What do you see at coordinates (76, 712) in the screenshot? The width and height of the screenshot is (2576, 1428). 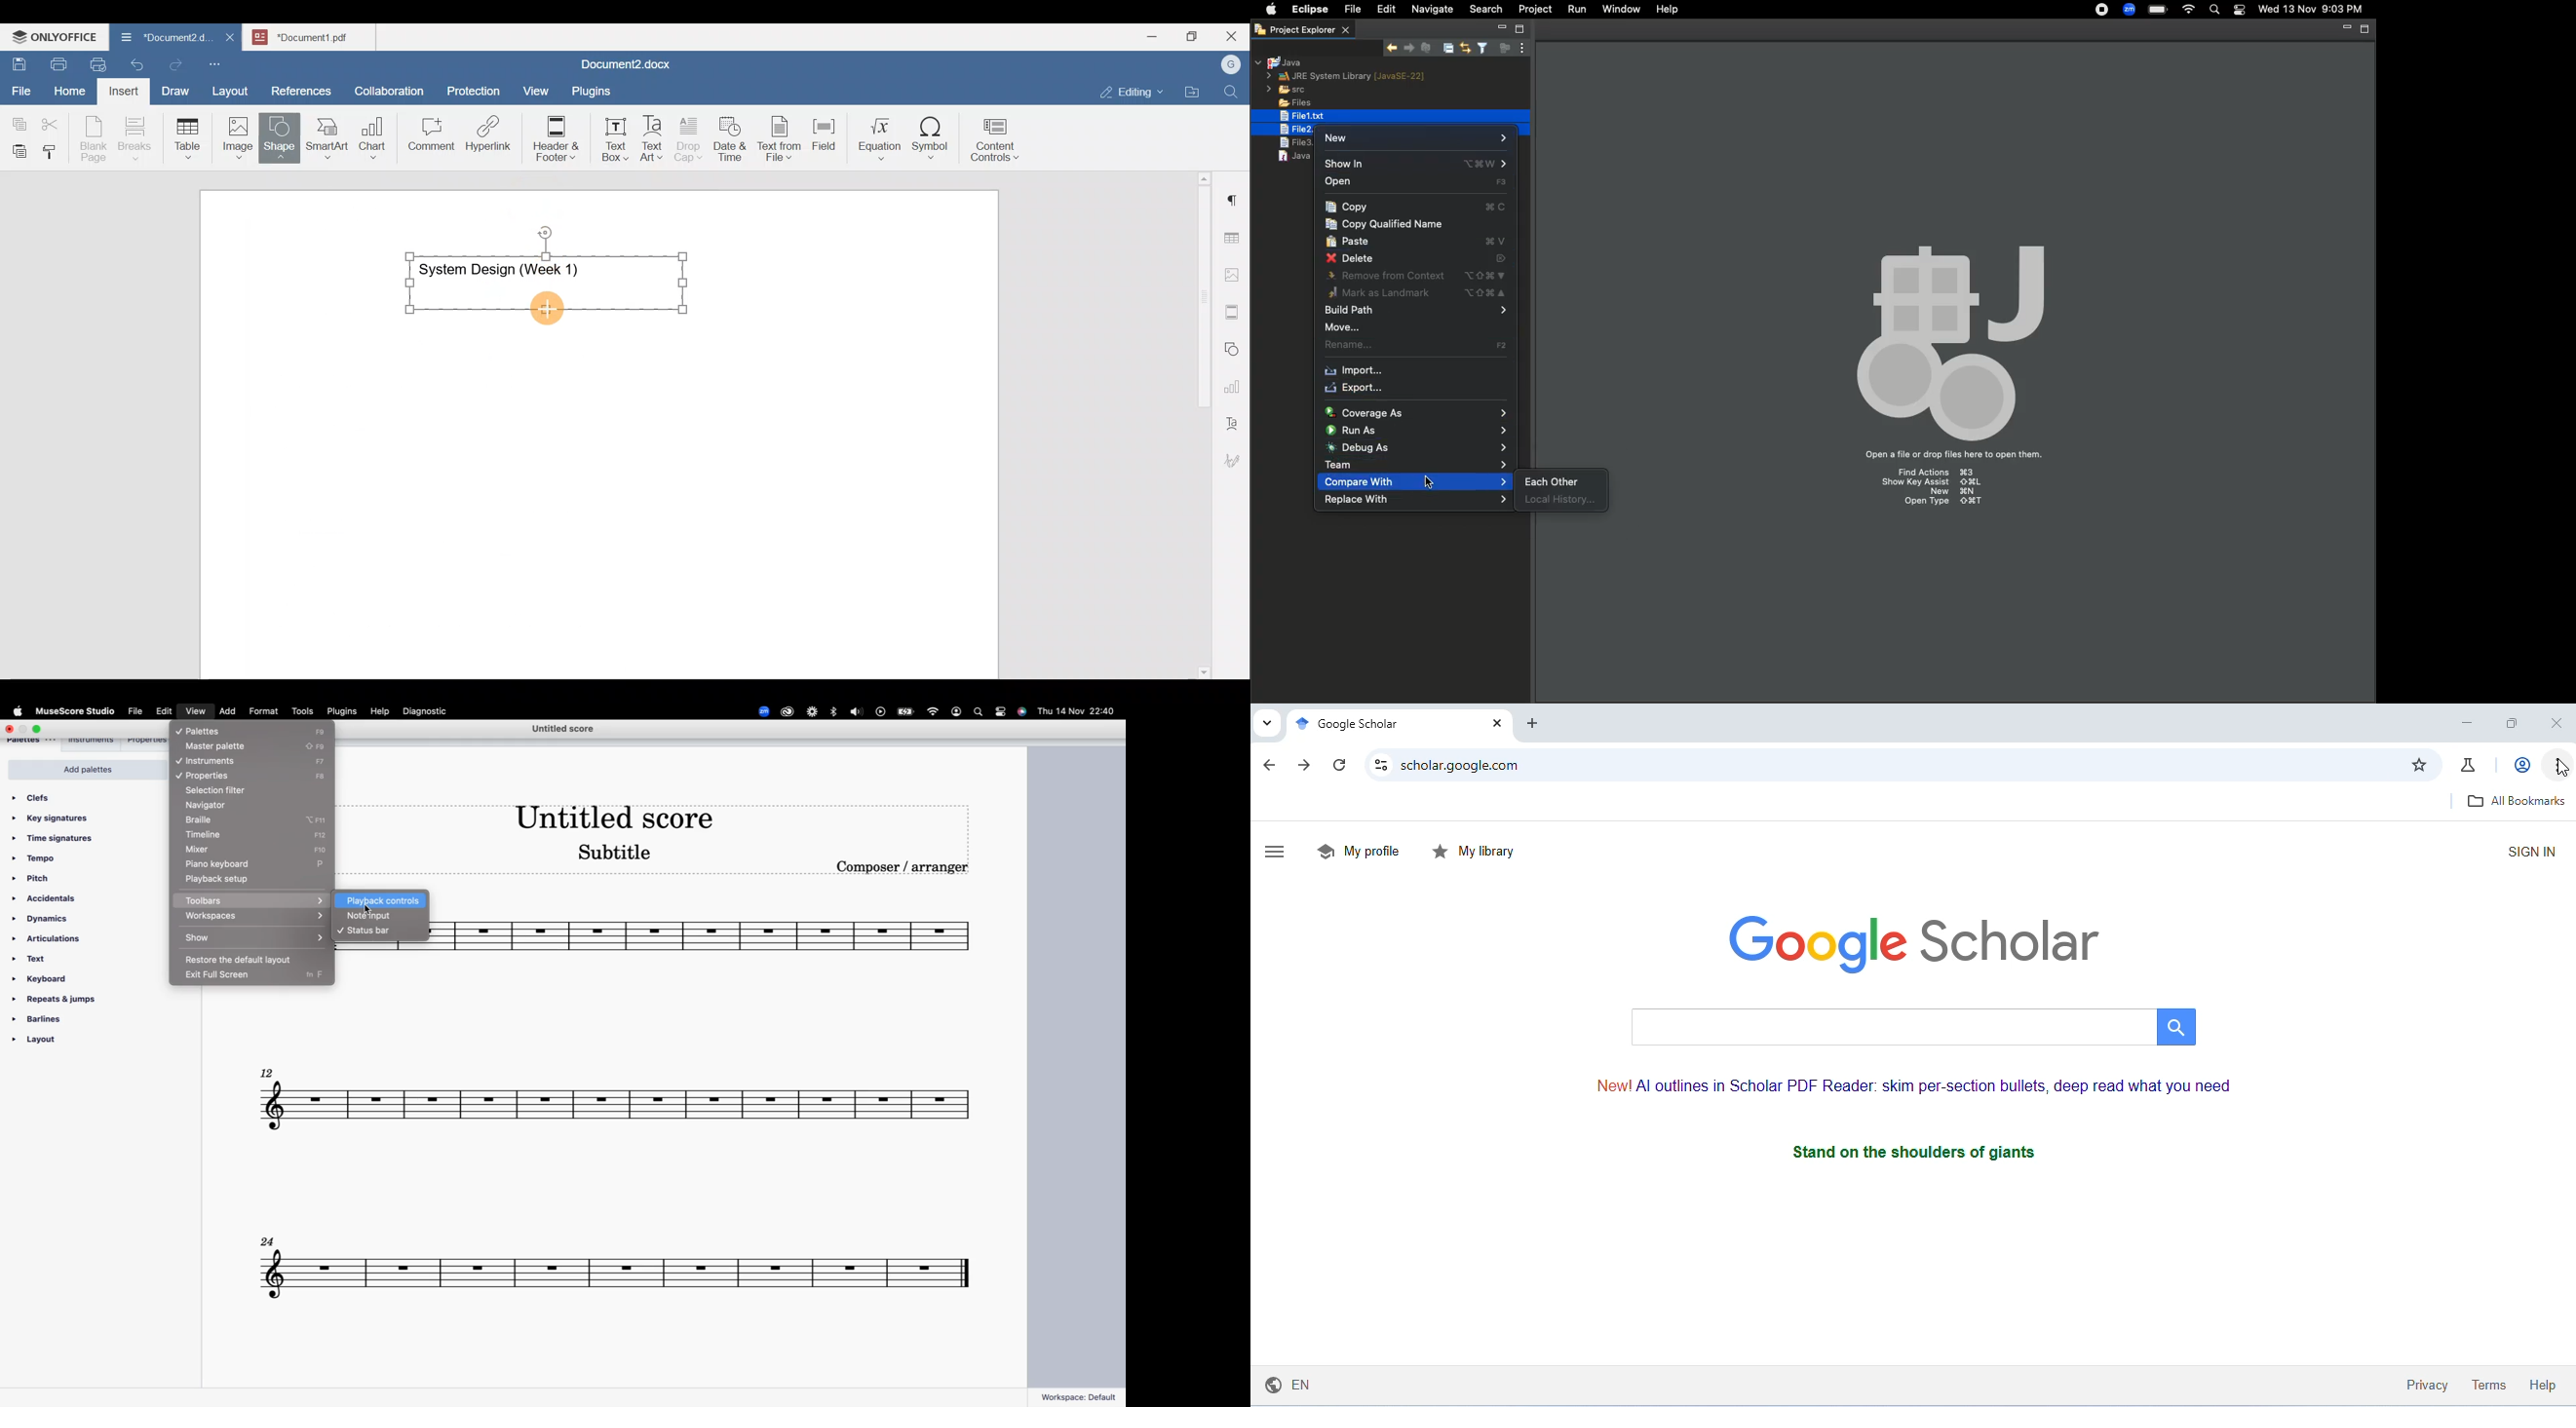 I see `musescore studio` at bounding box center [76, 712].